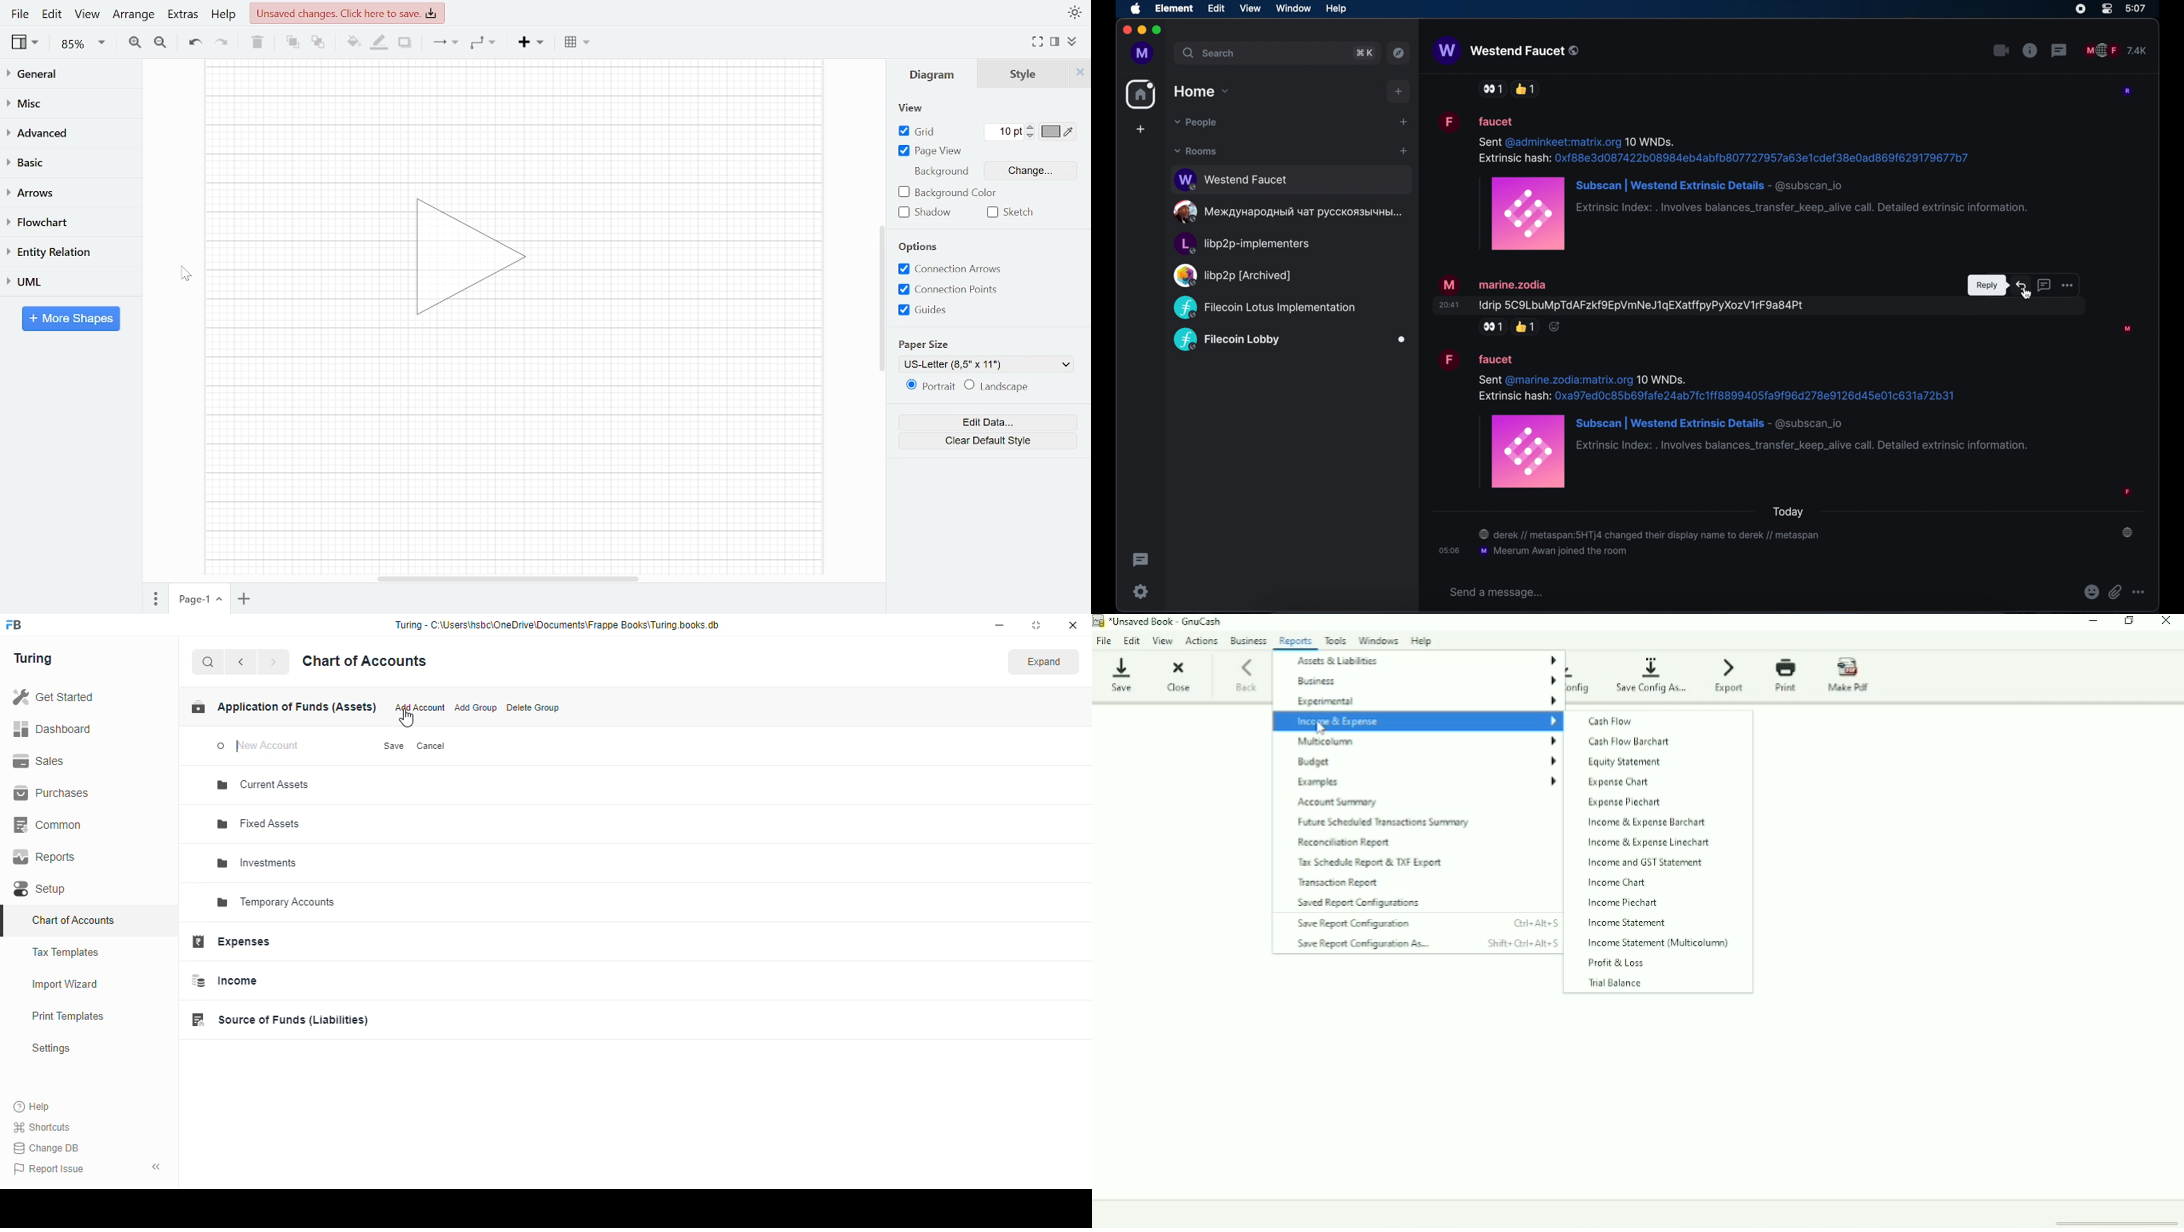  I want to click on sales, so click(39, 761).